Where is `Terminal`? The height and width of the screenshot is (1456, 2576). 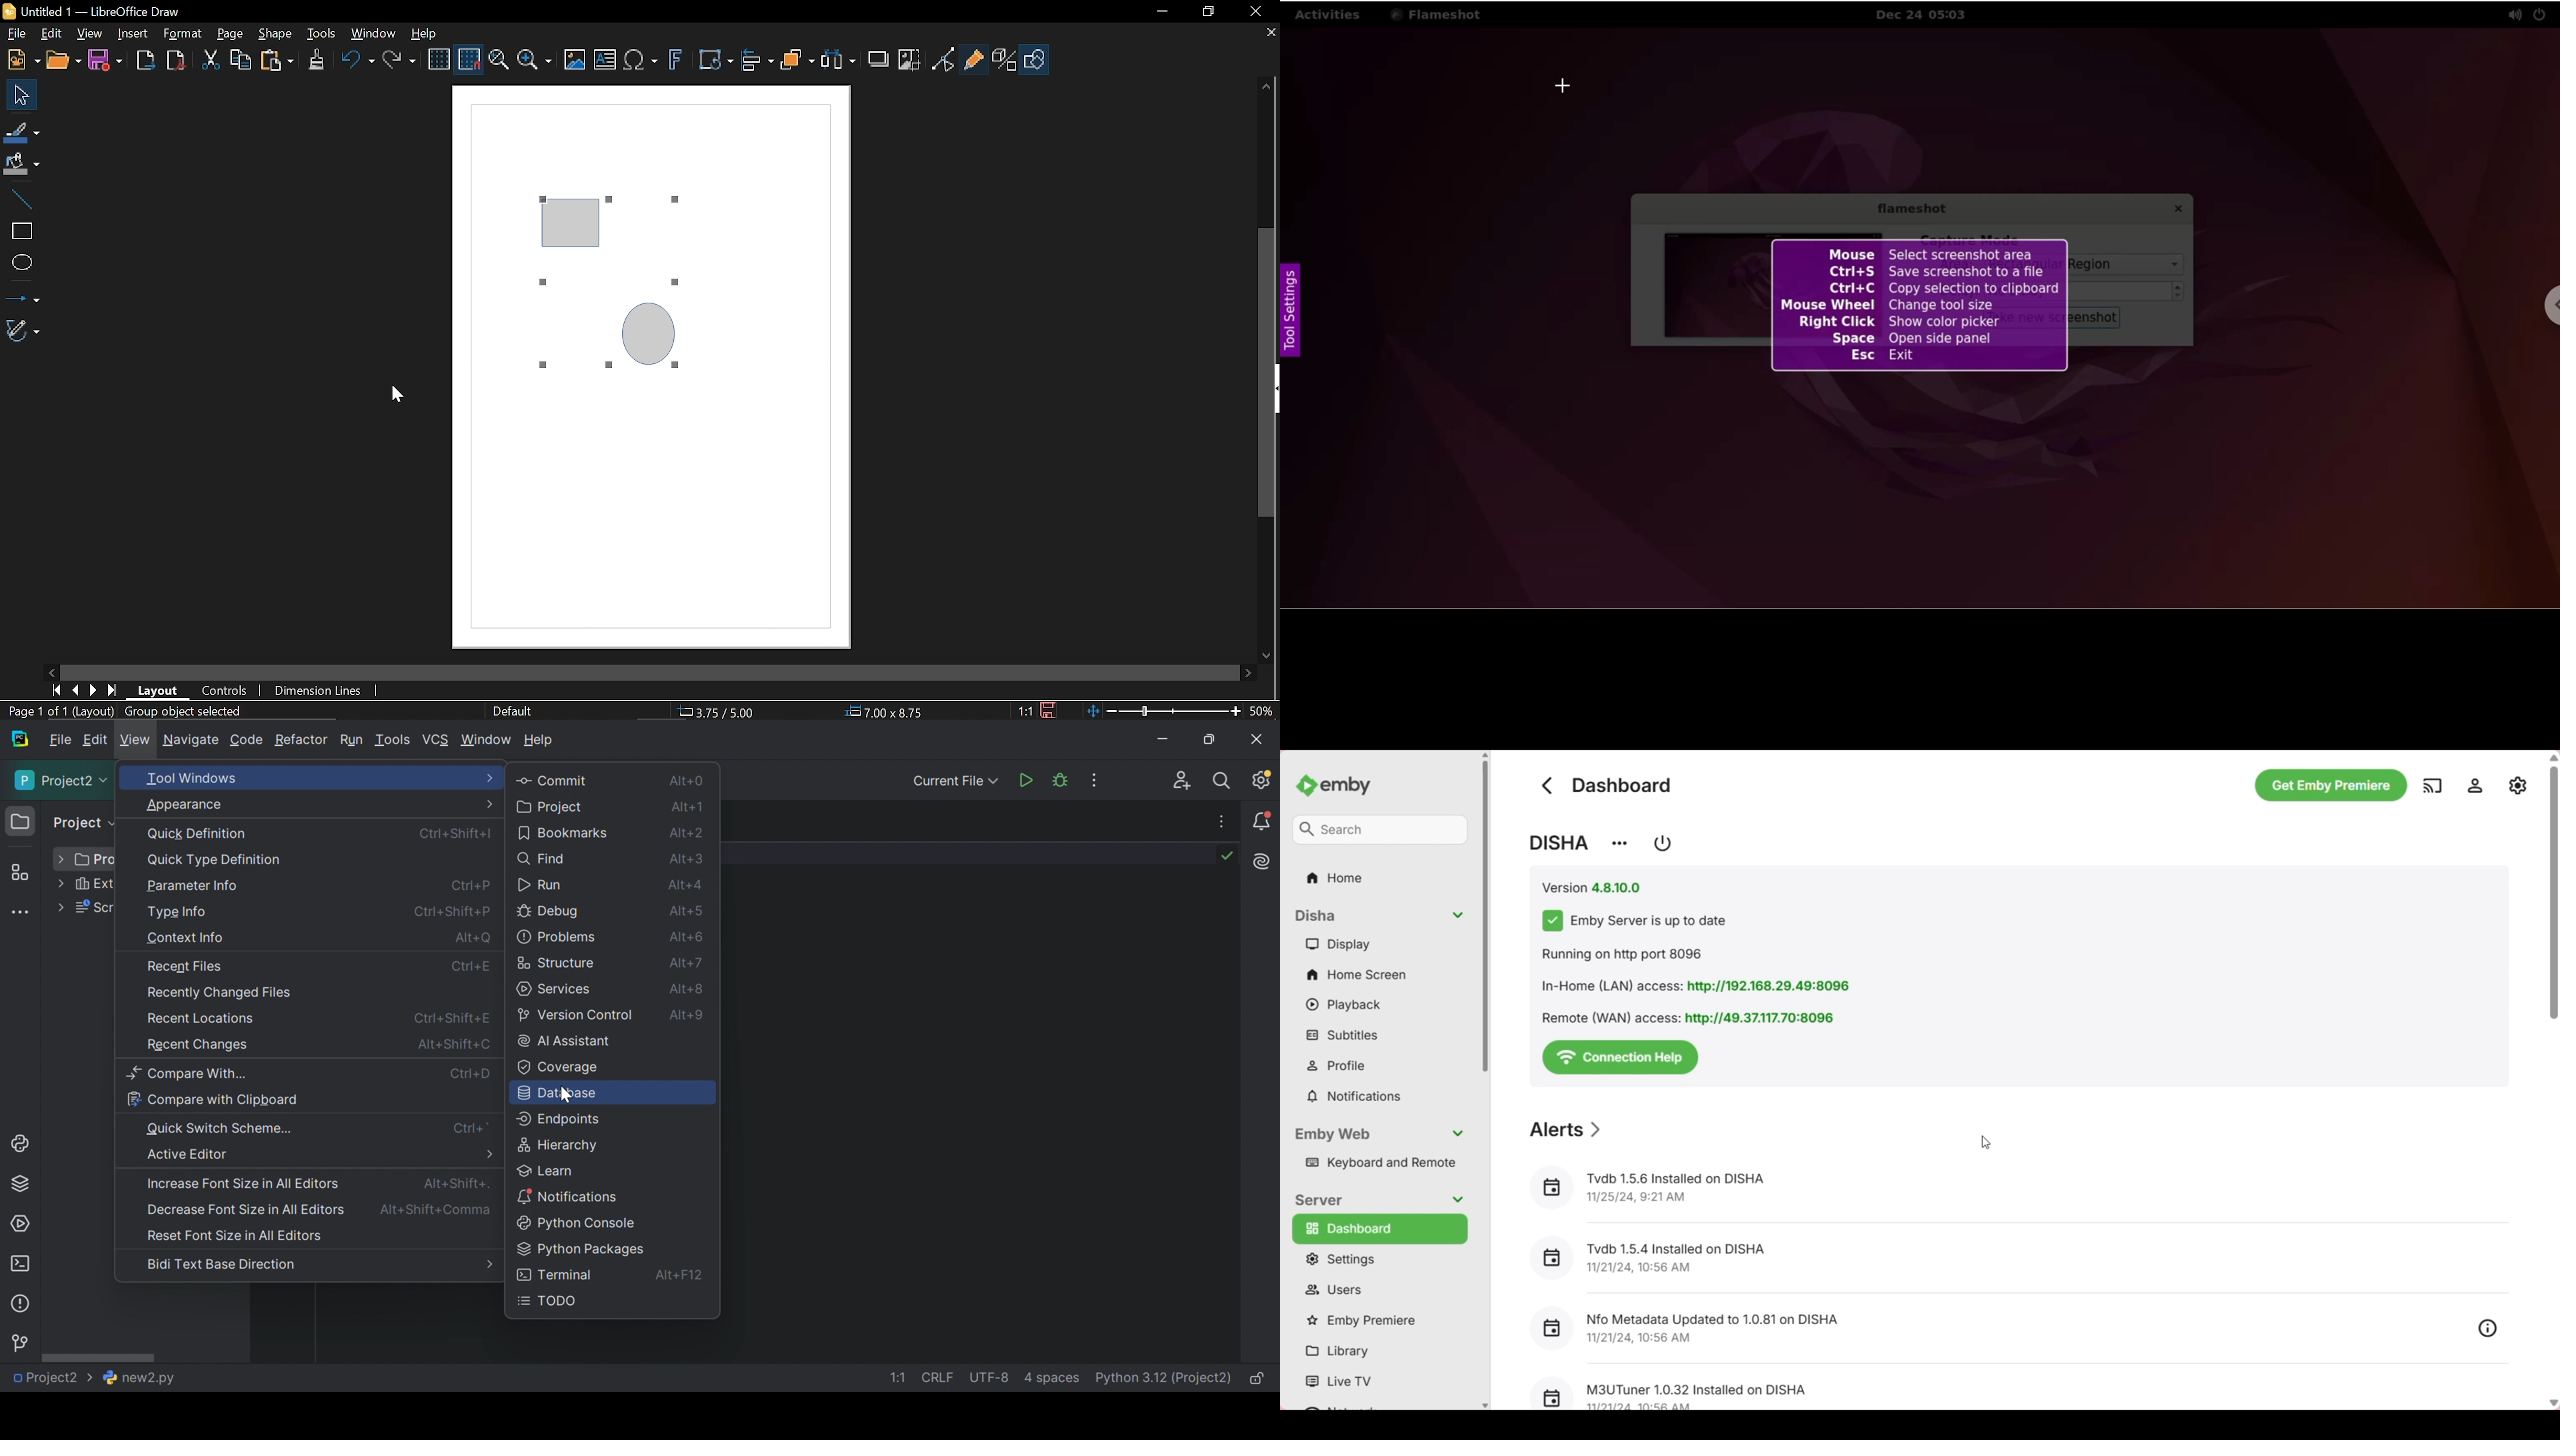 Terminal is located at coordinates (555, 1273).